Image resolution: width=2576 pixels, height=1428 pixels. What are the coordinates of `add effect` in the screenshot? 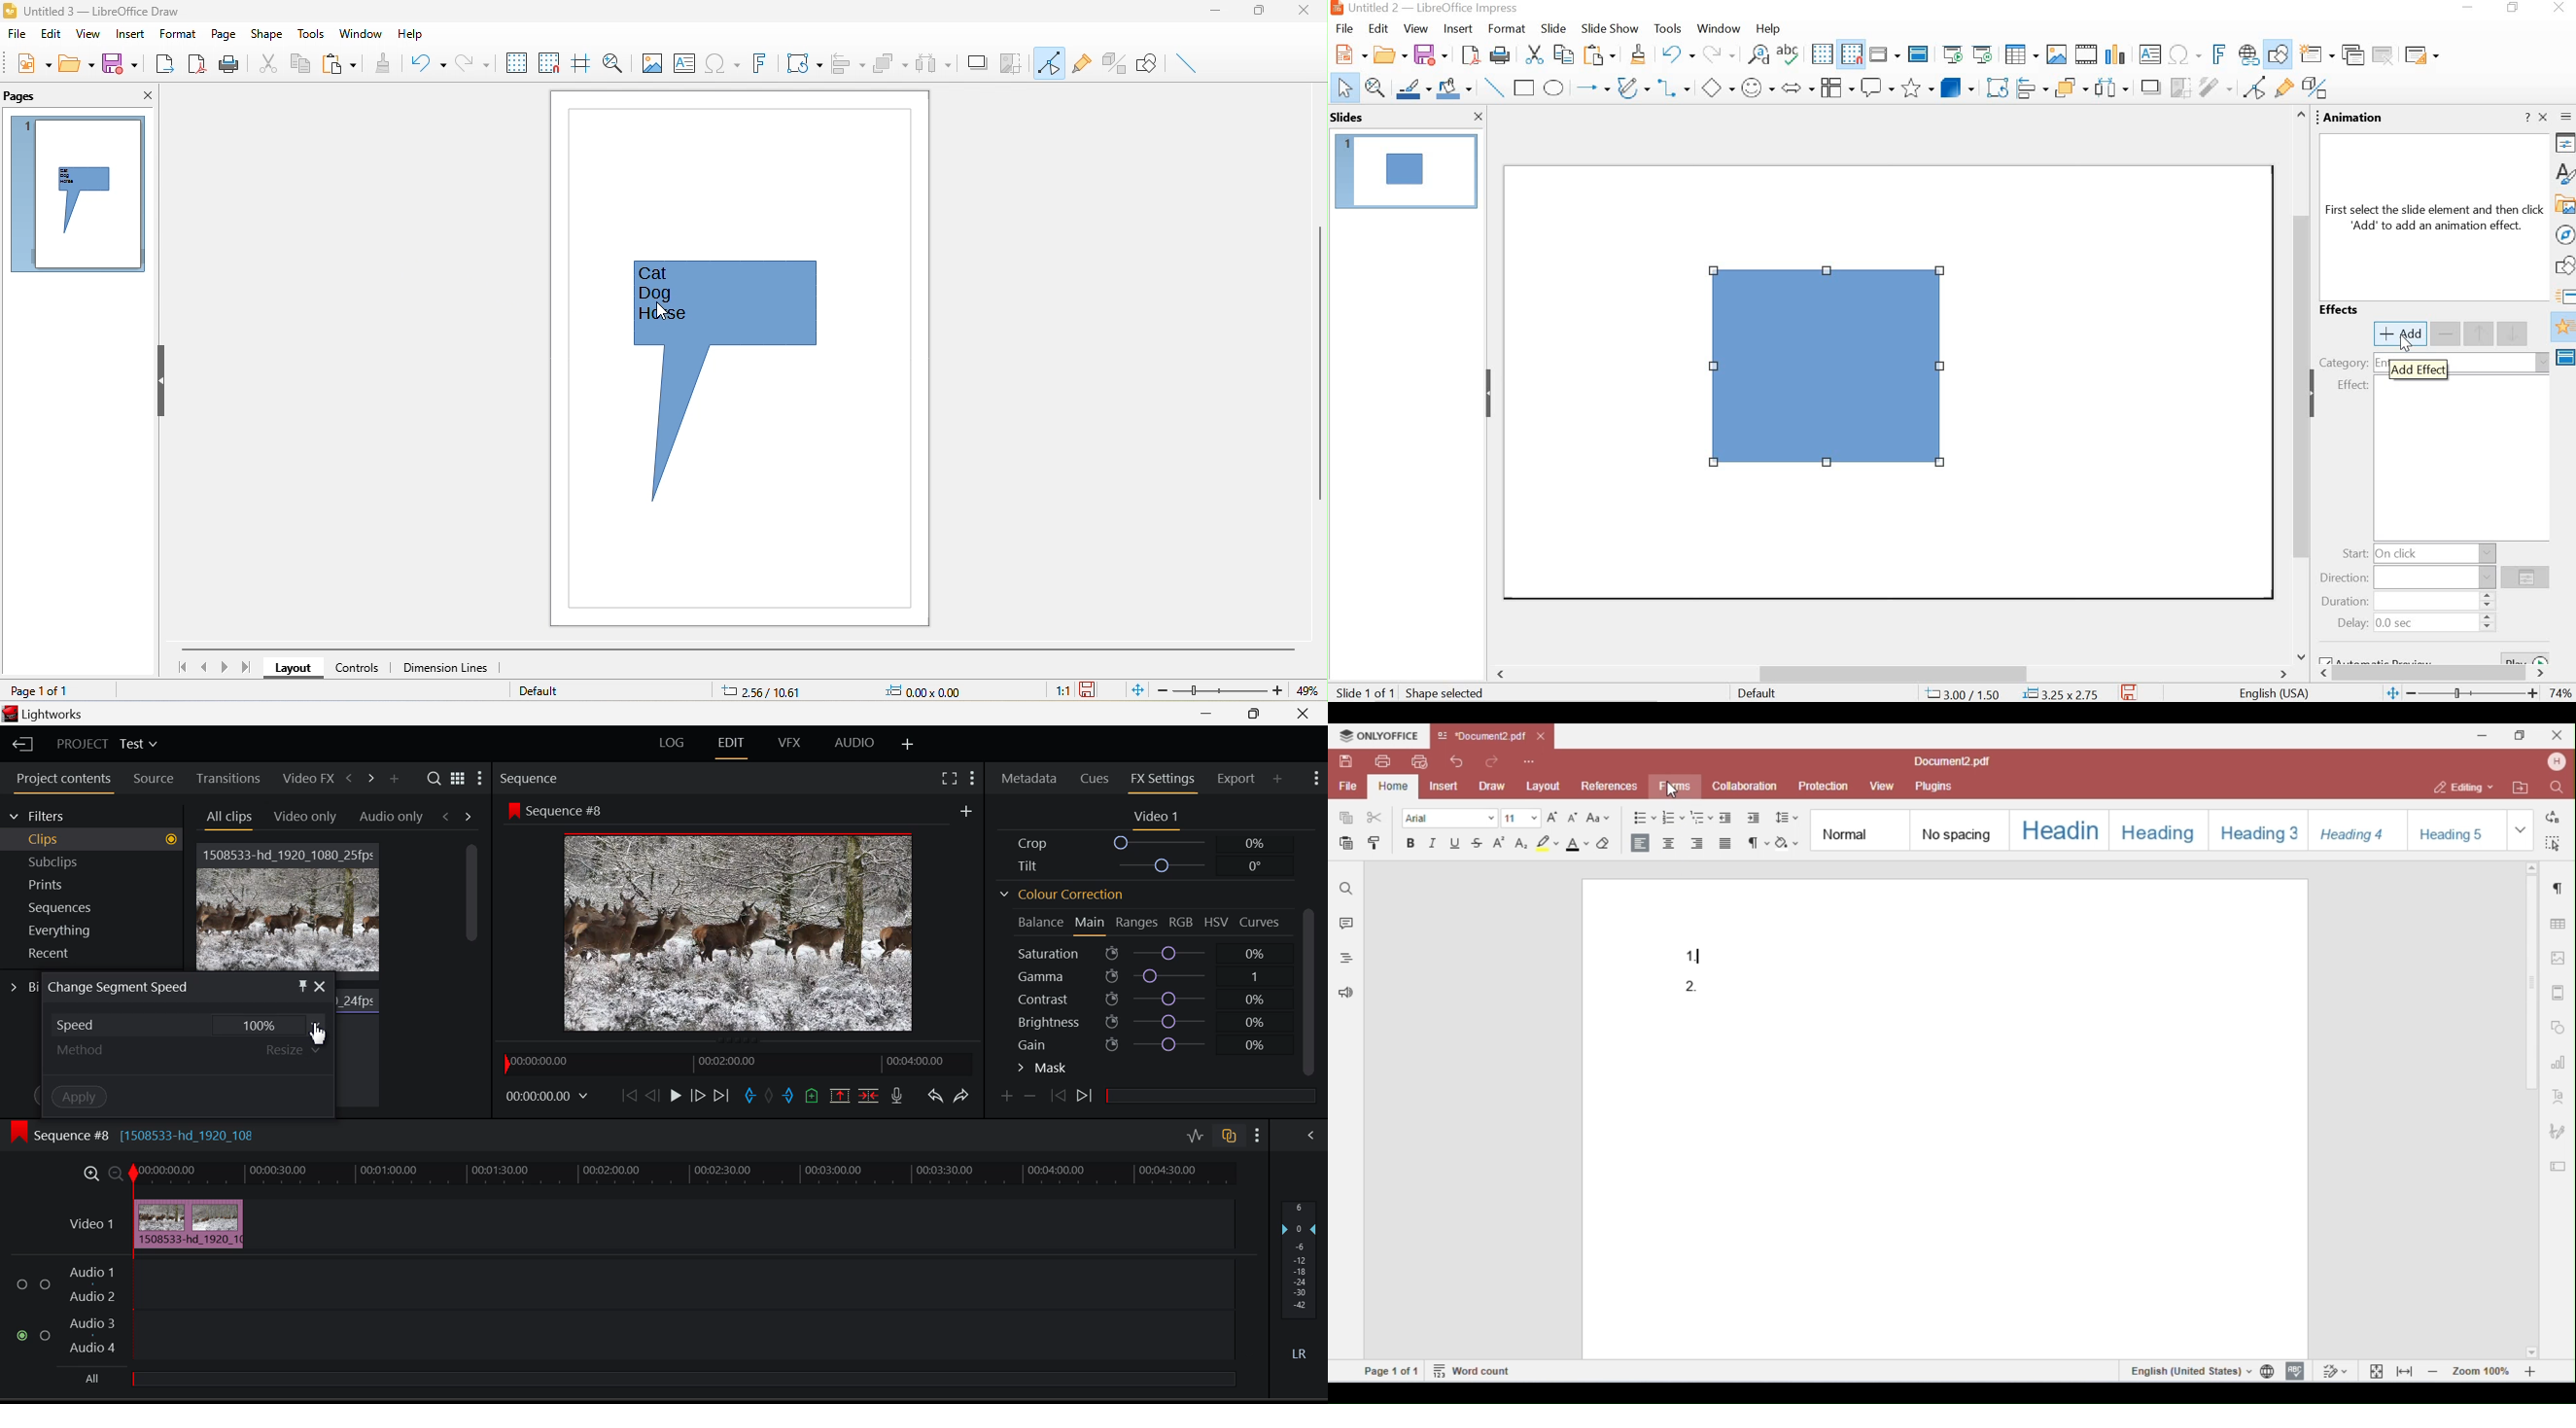 It's located at (2400, 333).